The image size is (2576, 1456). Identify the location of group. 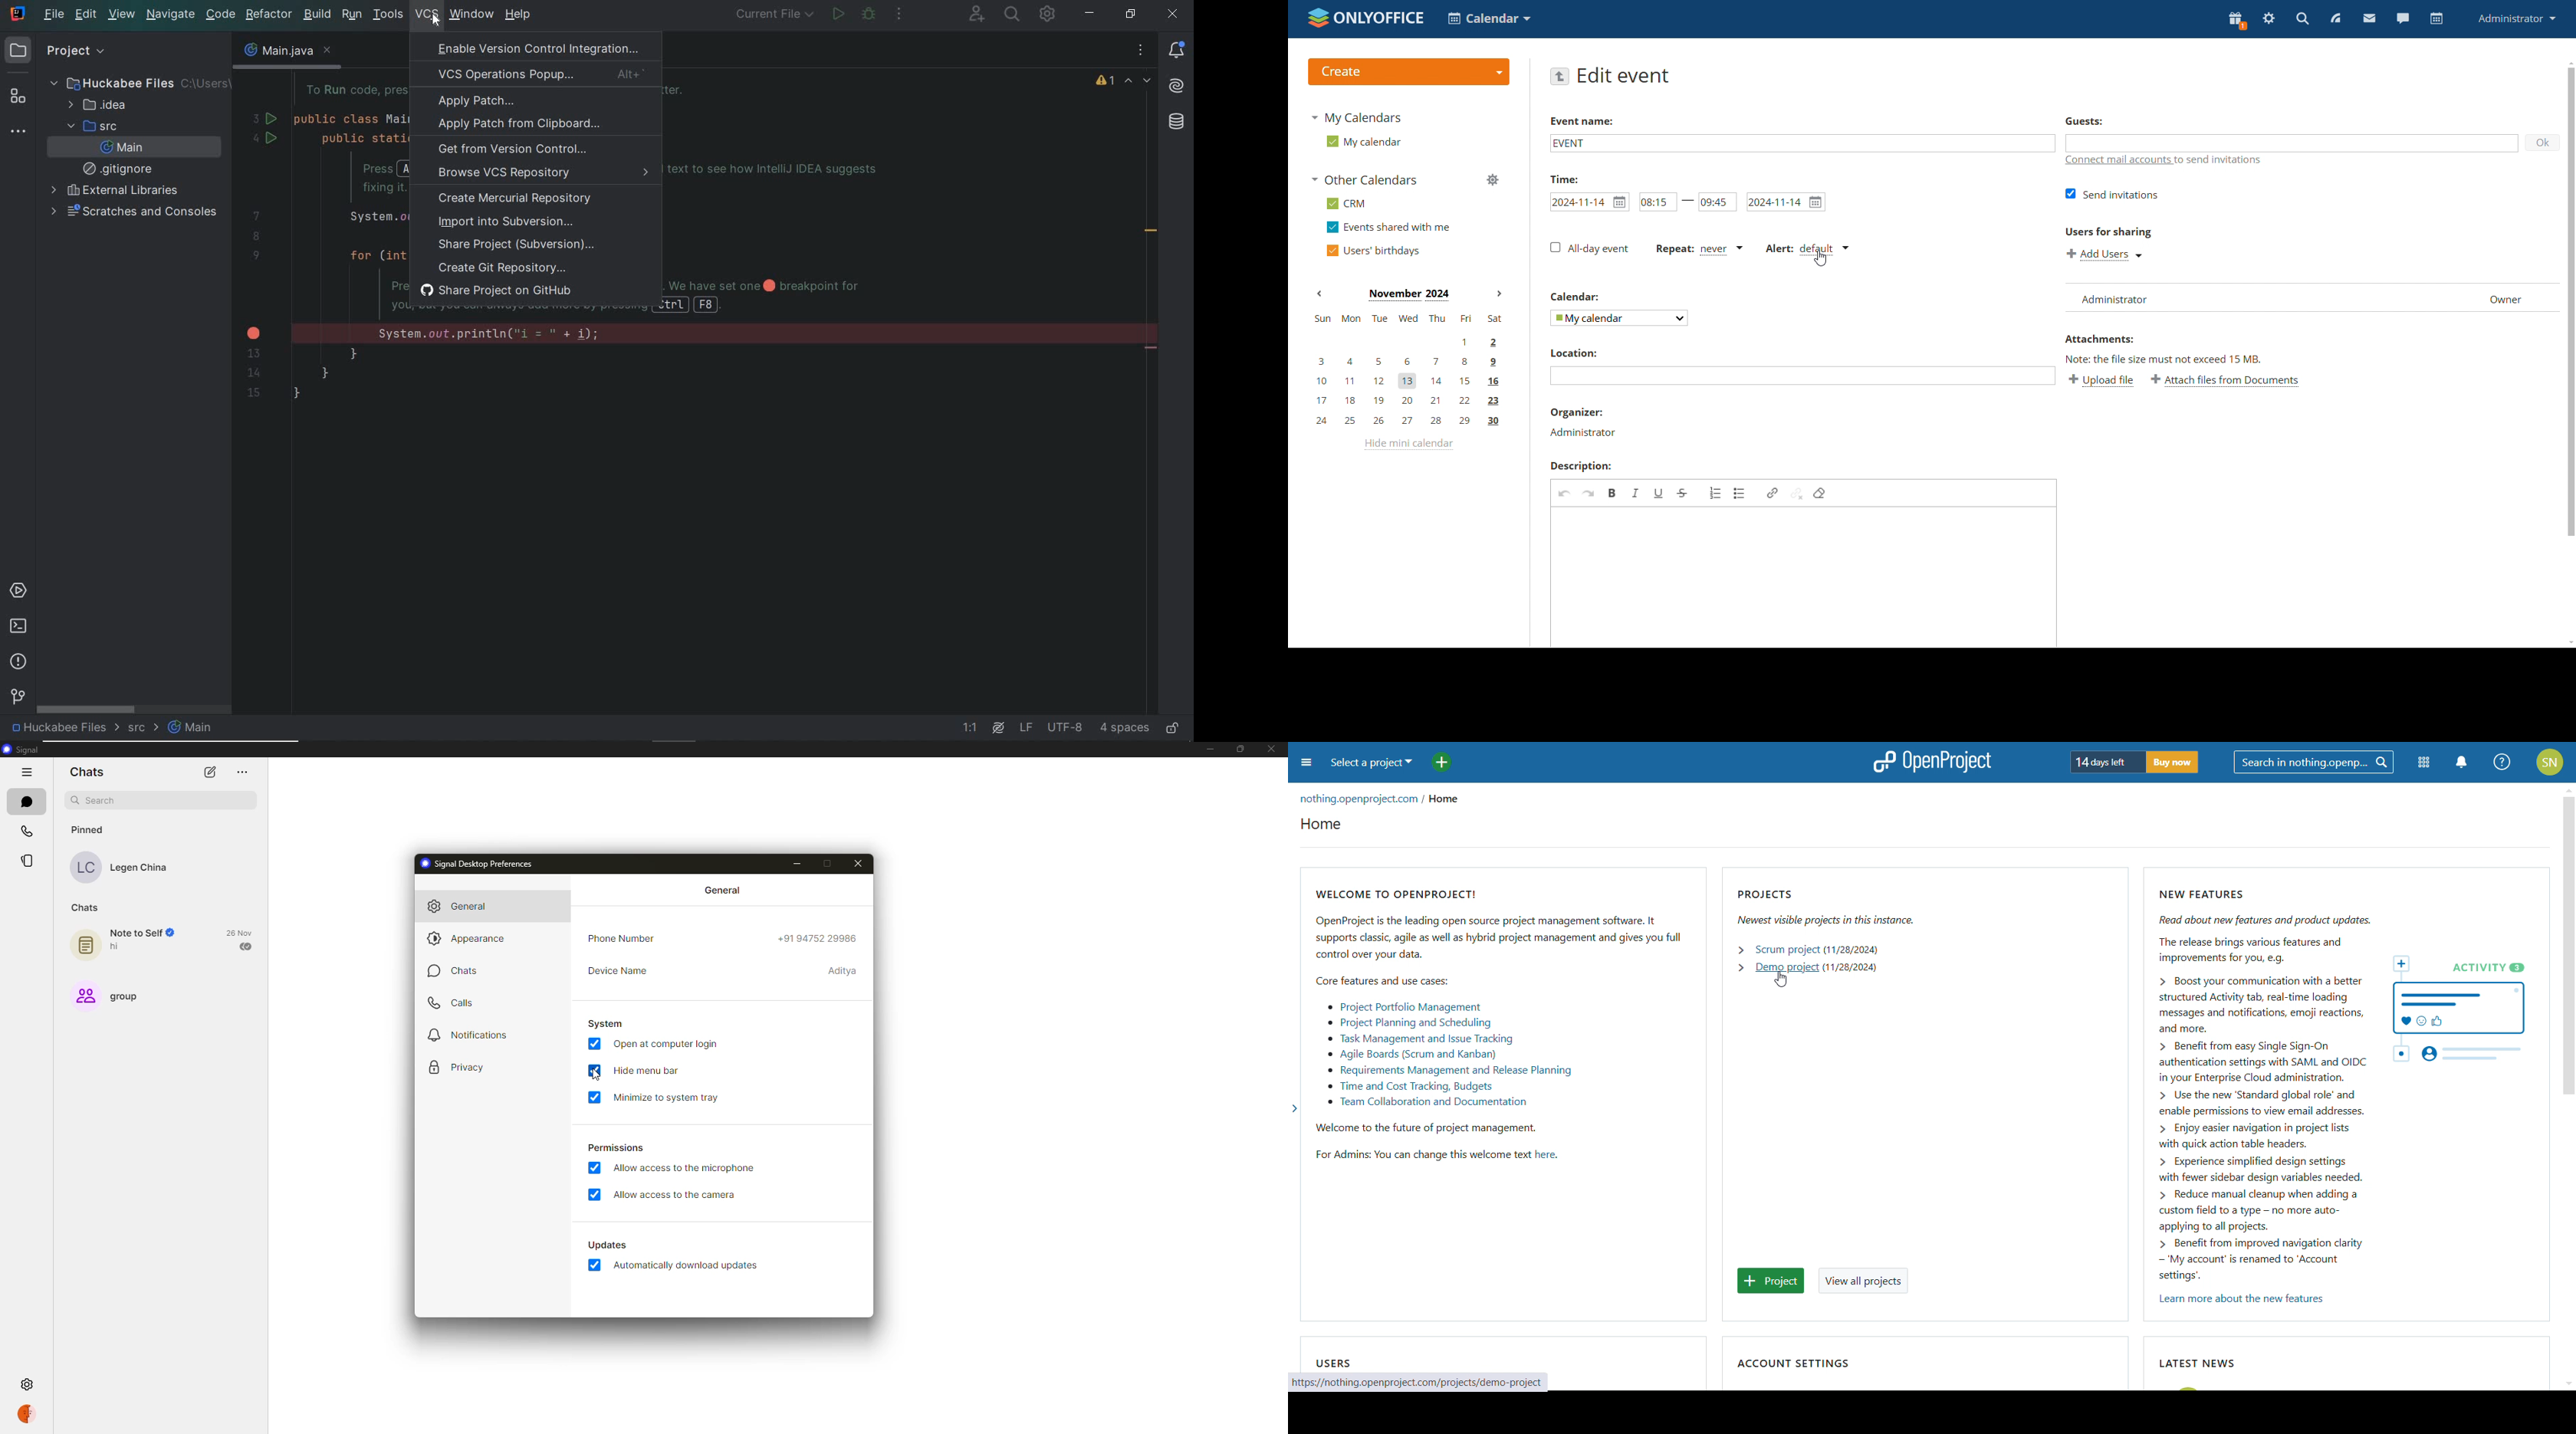
(109, 995).